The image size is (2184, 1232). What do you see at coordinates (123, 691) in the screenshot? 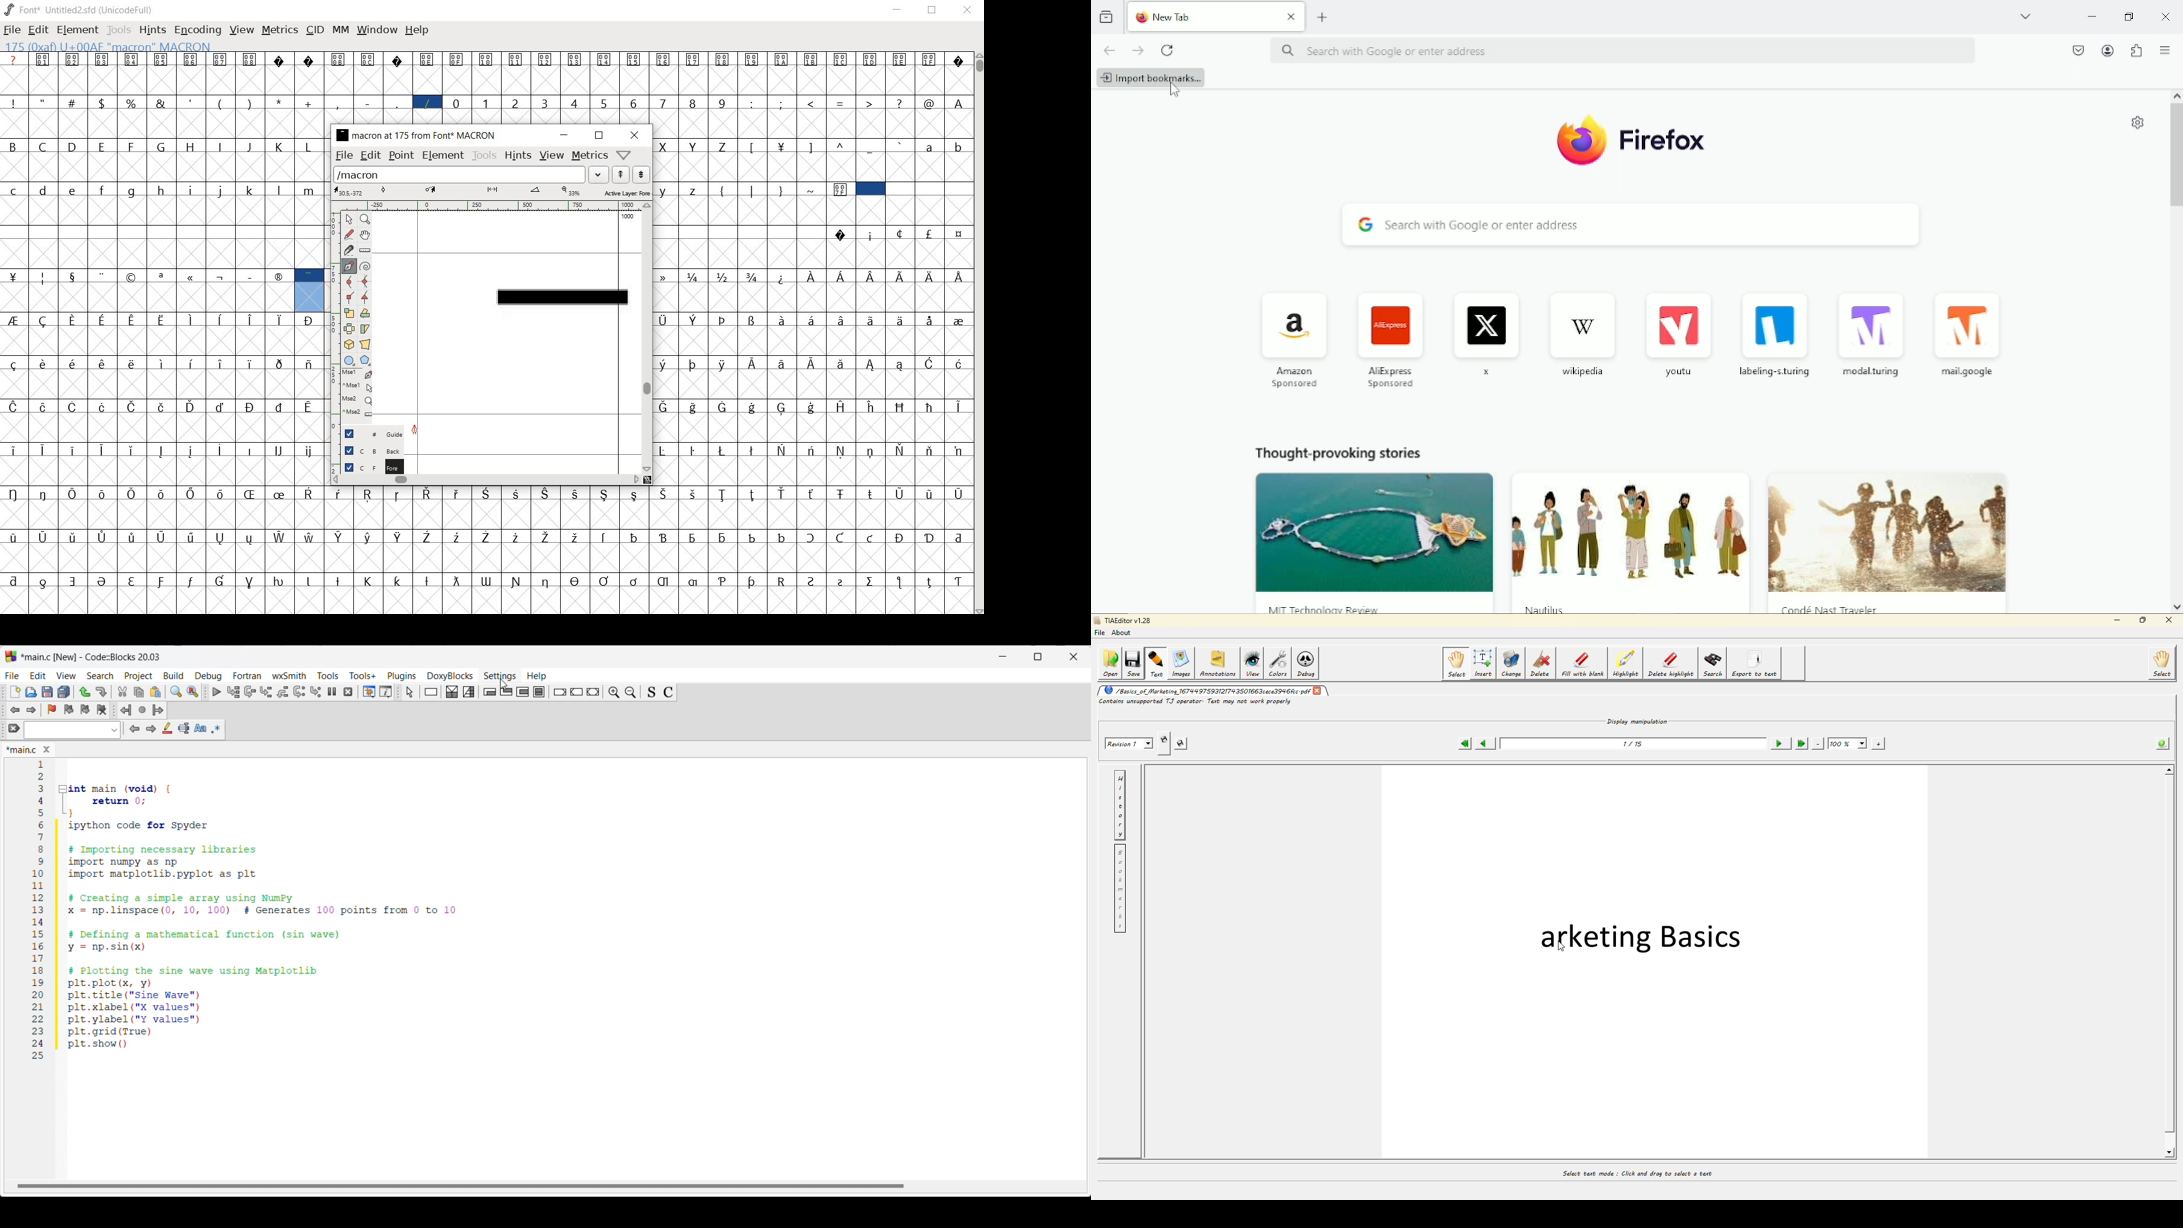
I see `Cut` at bounding box center [123, 691].